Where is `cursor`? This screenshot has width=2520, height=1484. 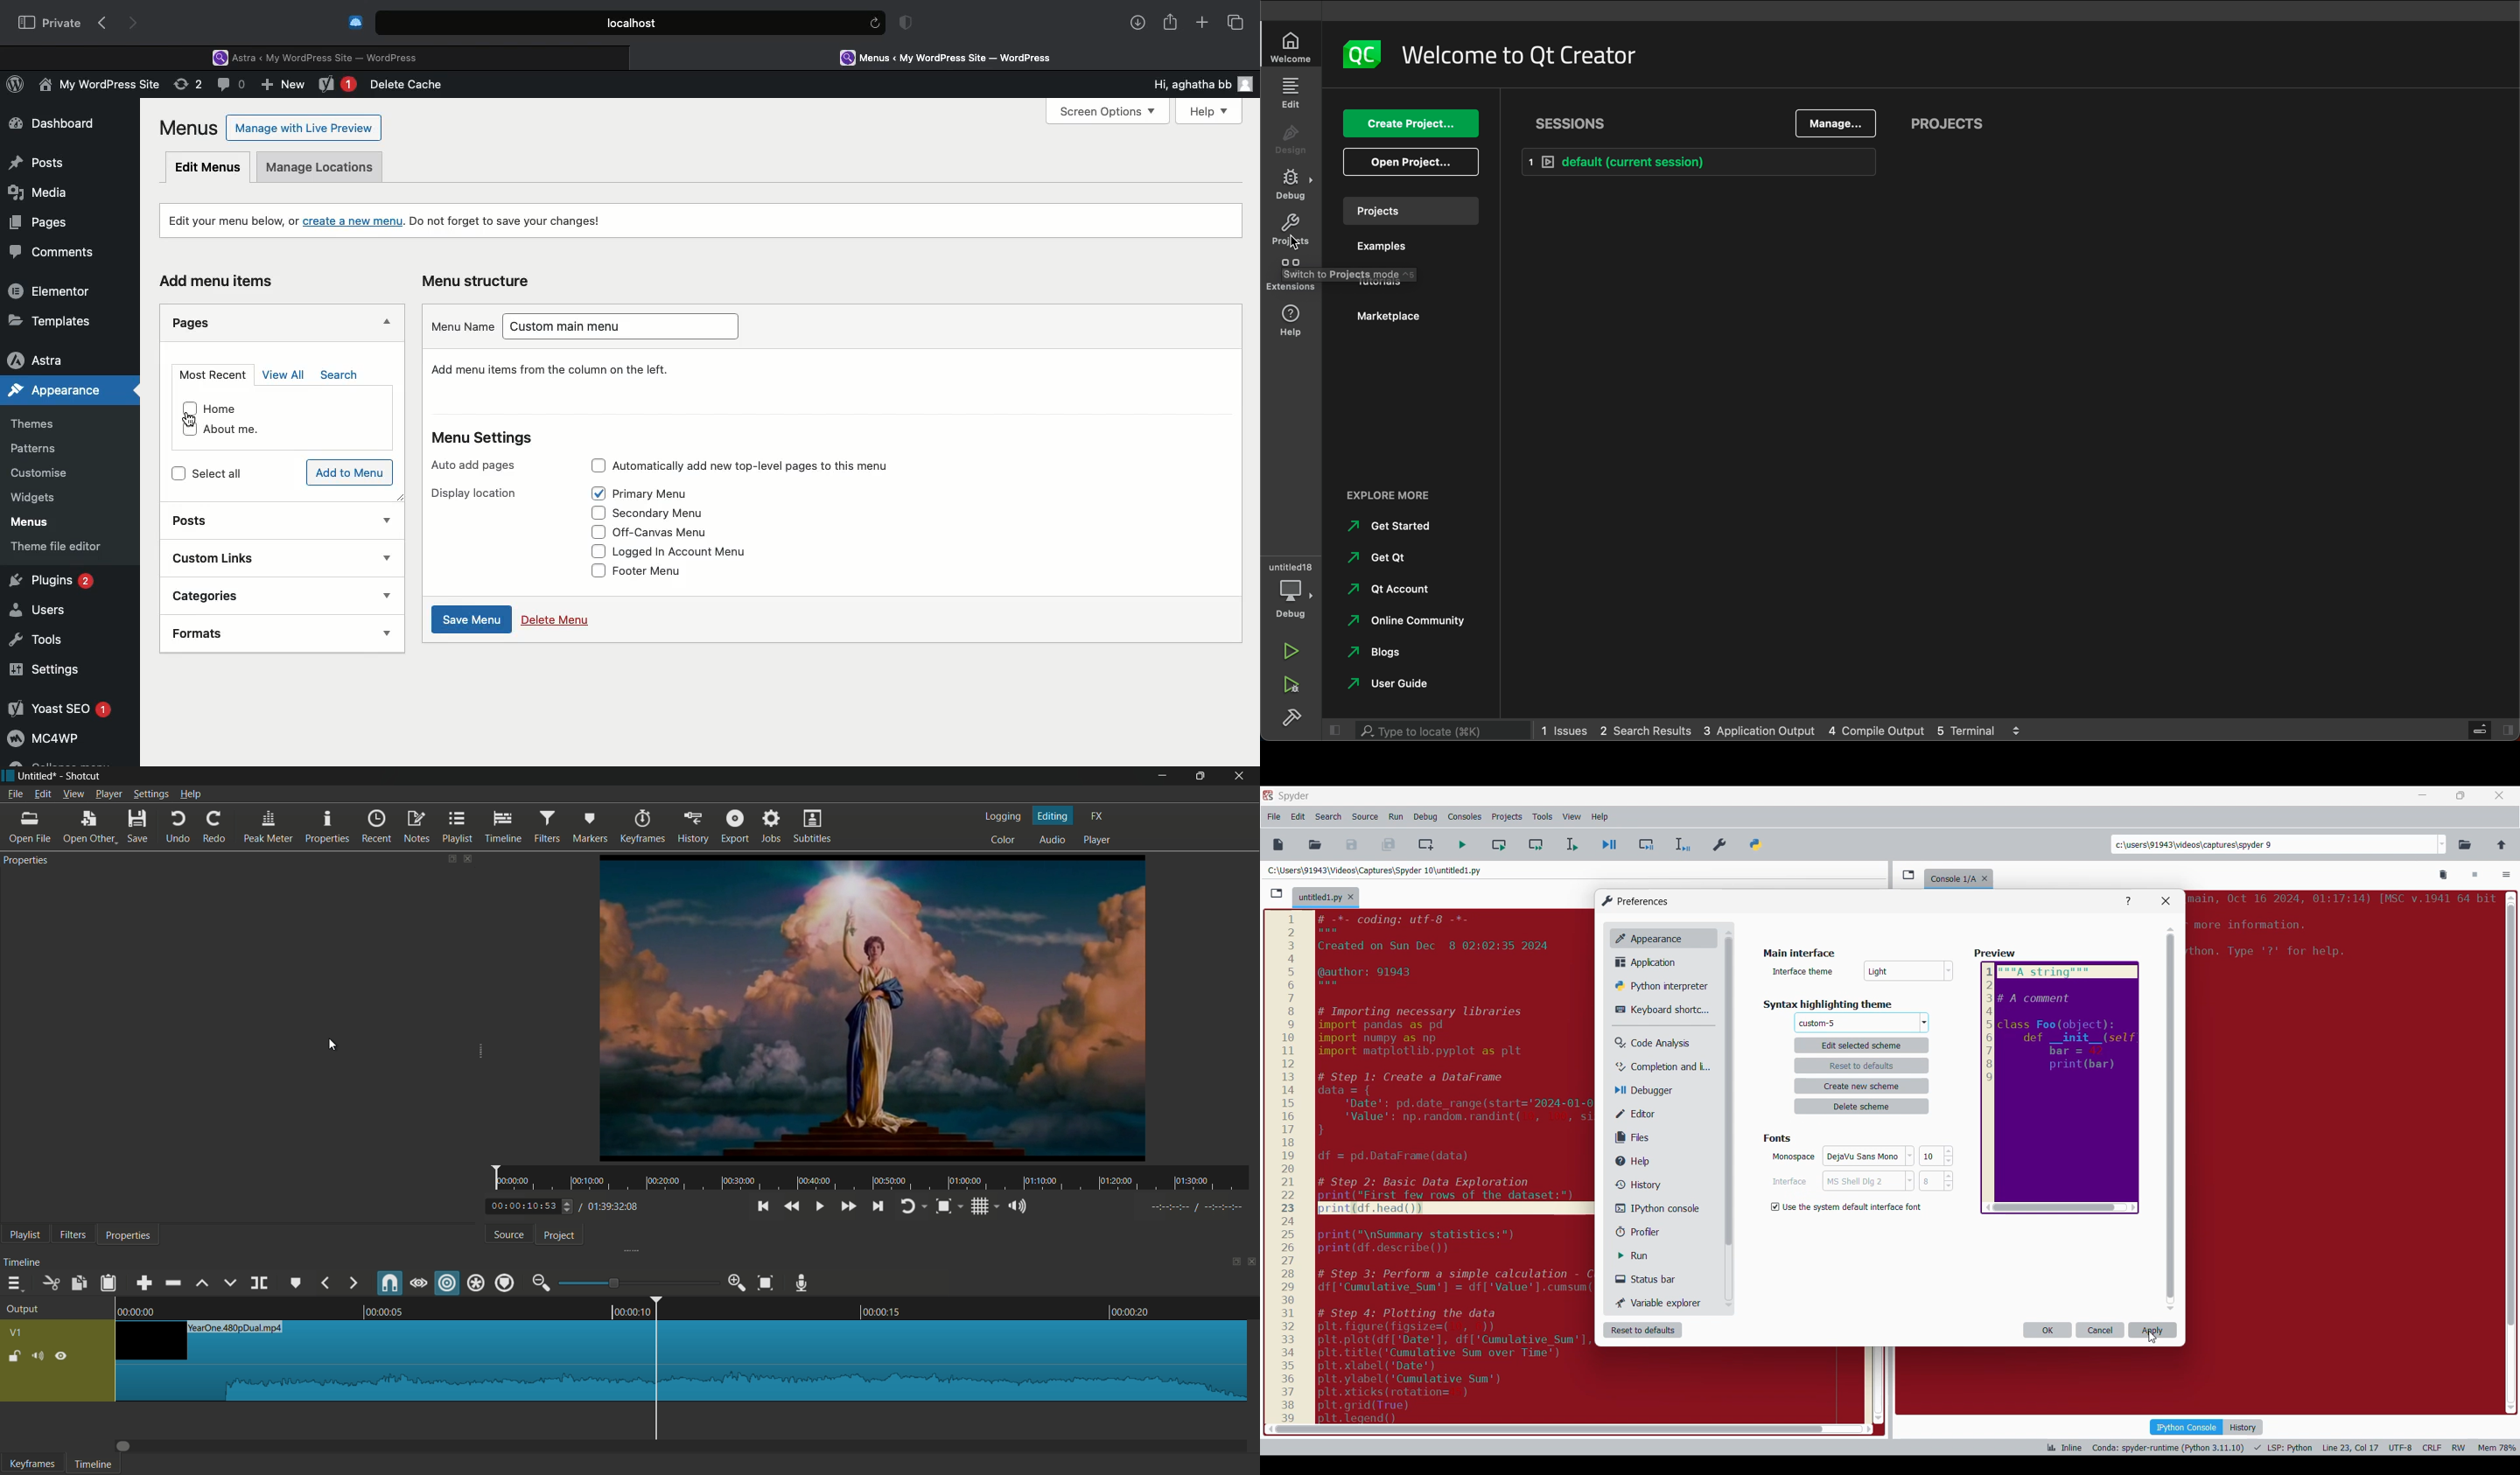 cursor is located at coordinates (330, 1045).